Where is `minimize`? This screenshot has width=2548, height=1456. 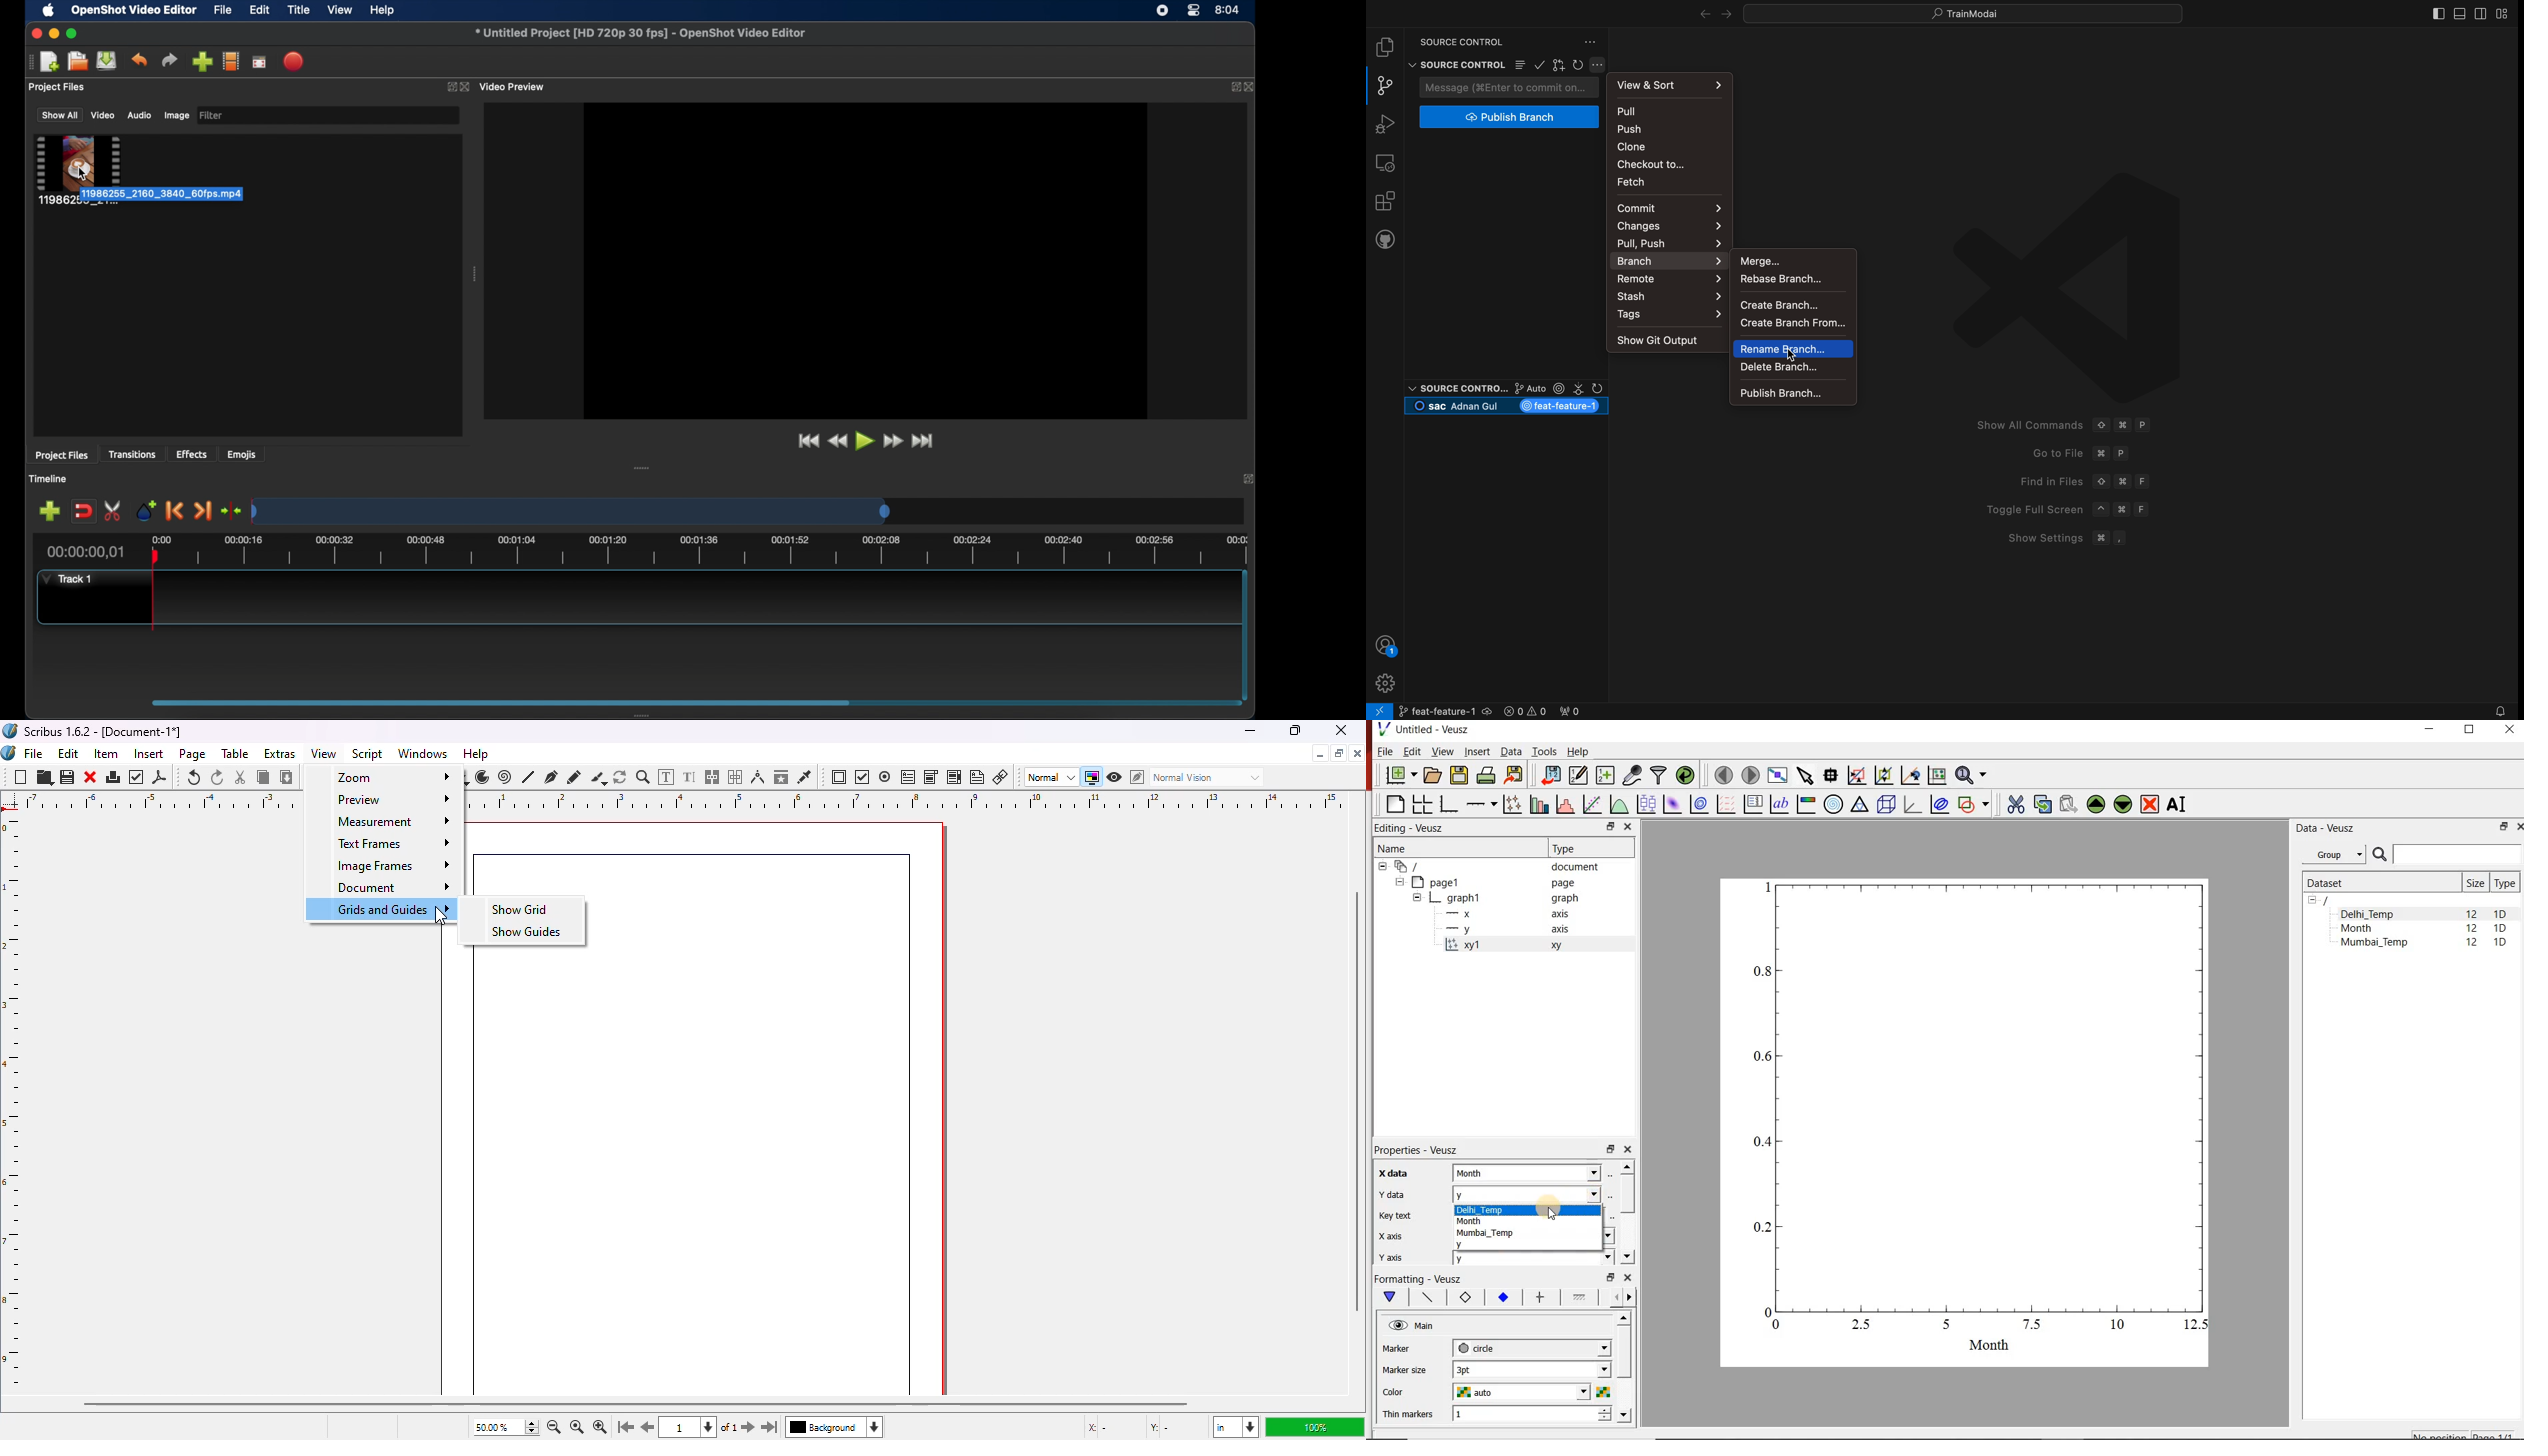
minimize is located at coordinates (54, 33).